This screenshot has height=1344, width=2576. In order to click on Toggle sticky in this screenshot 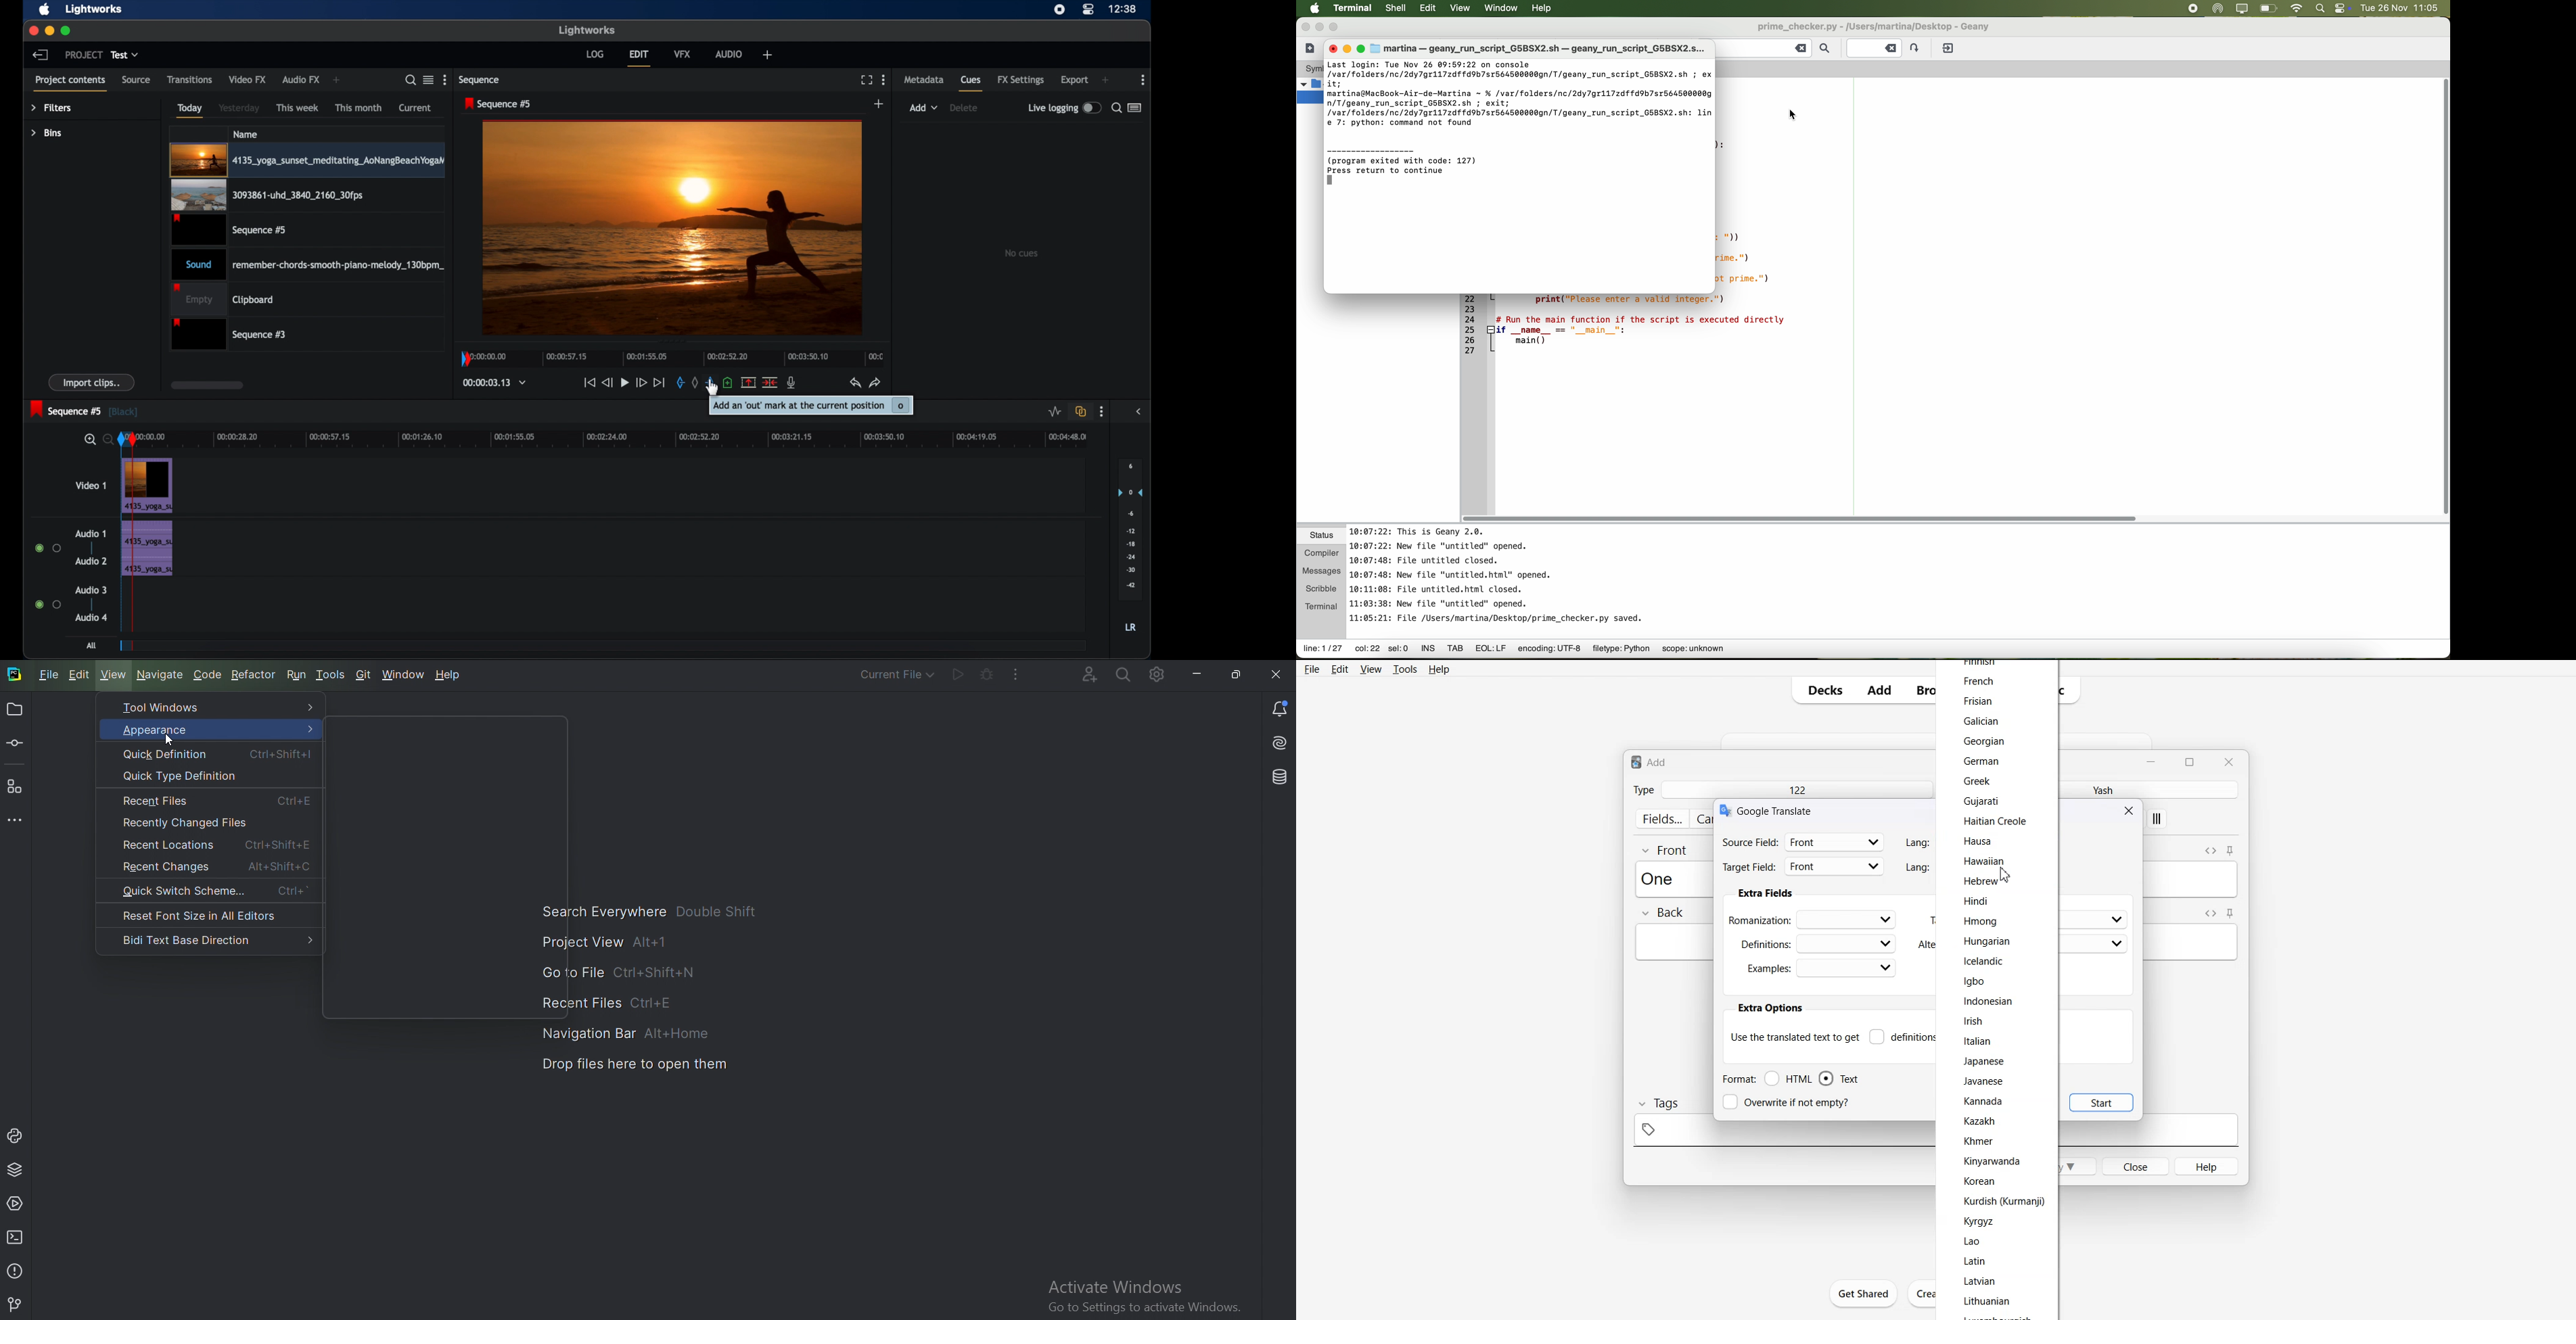, I will do `click(2232, 851)`.